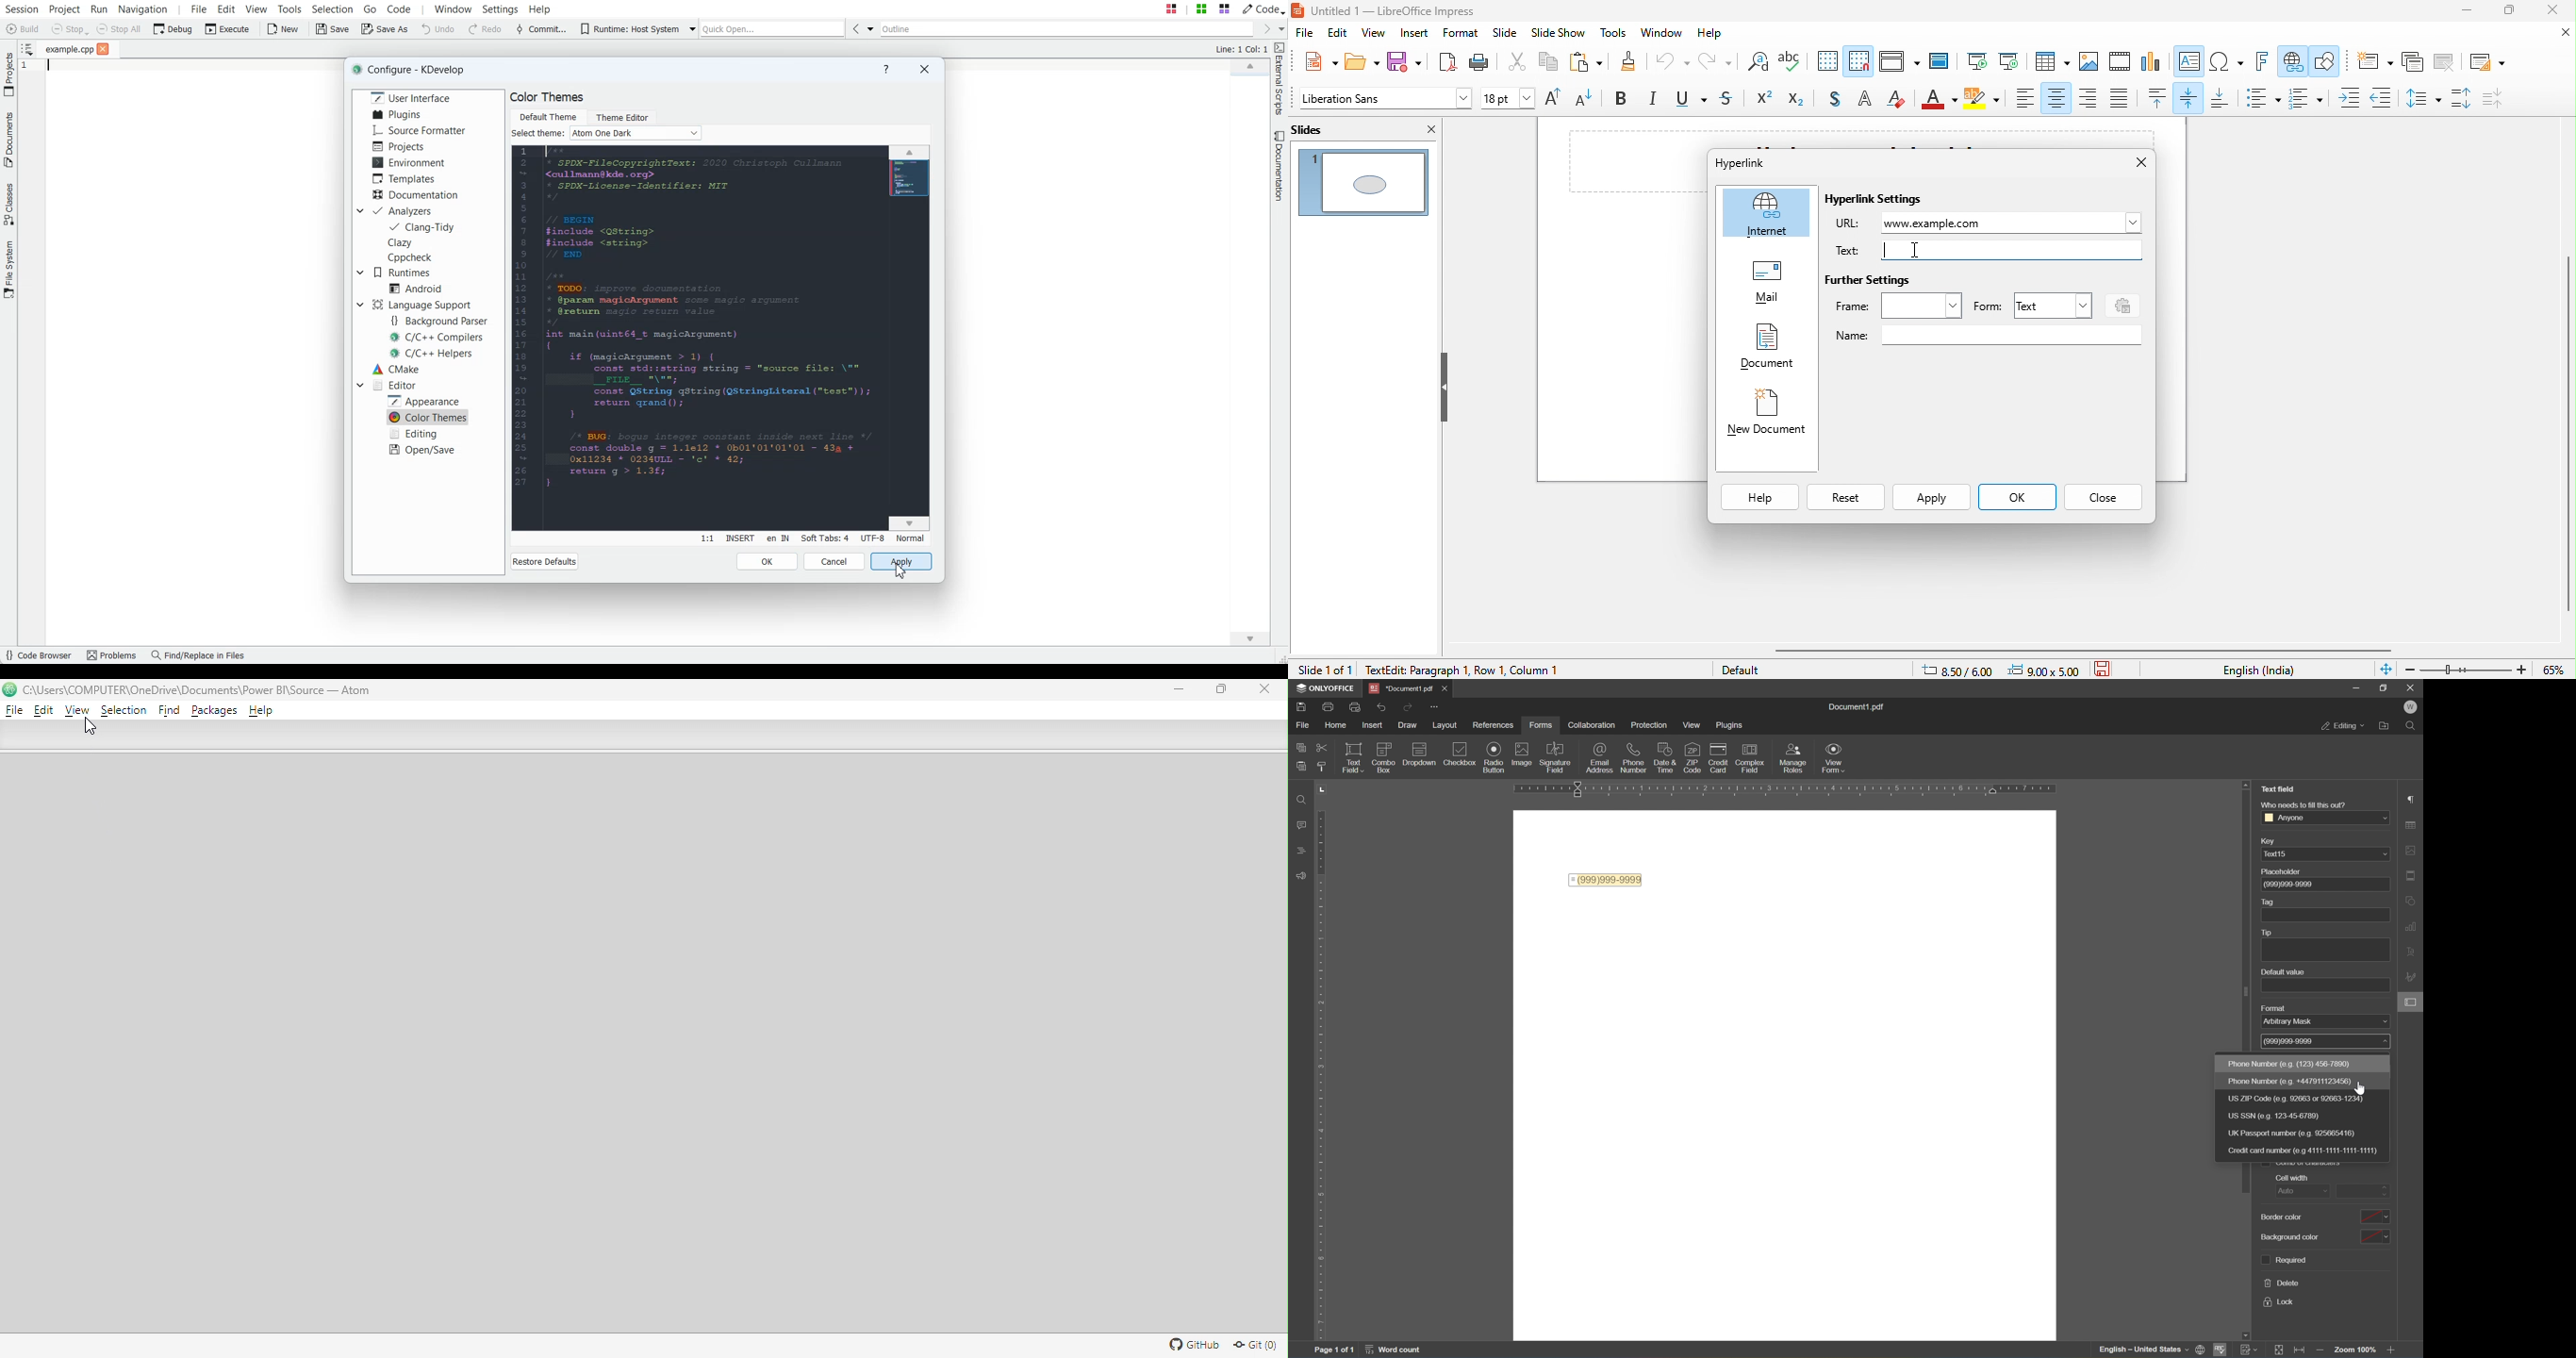 This screenshot has width=2576, height=1372. I want to click on decrease indent, so click(2381, 95).